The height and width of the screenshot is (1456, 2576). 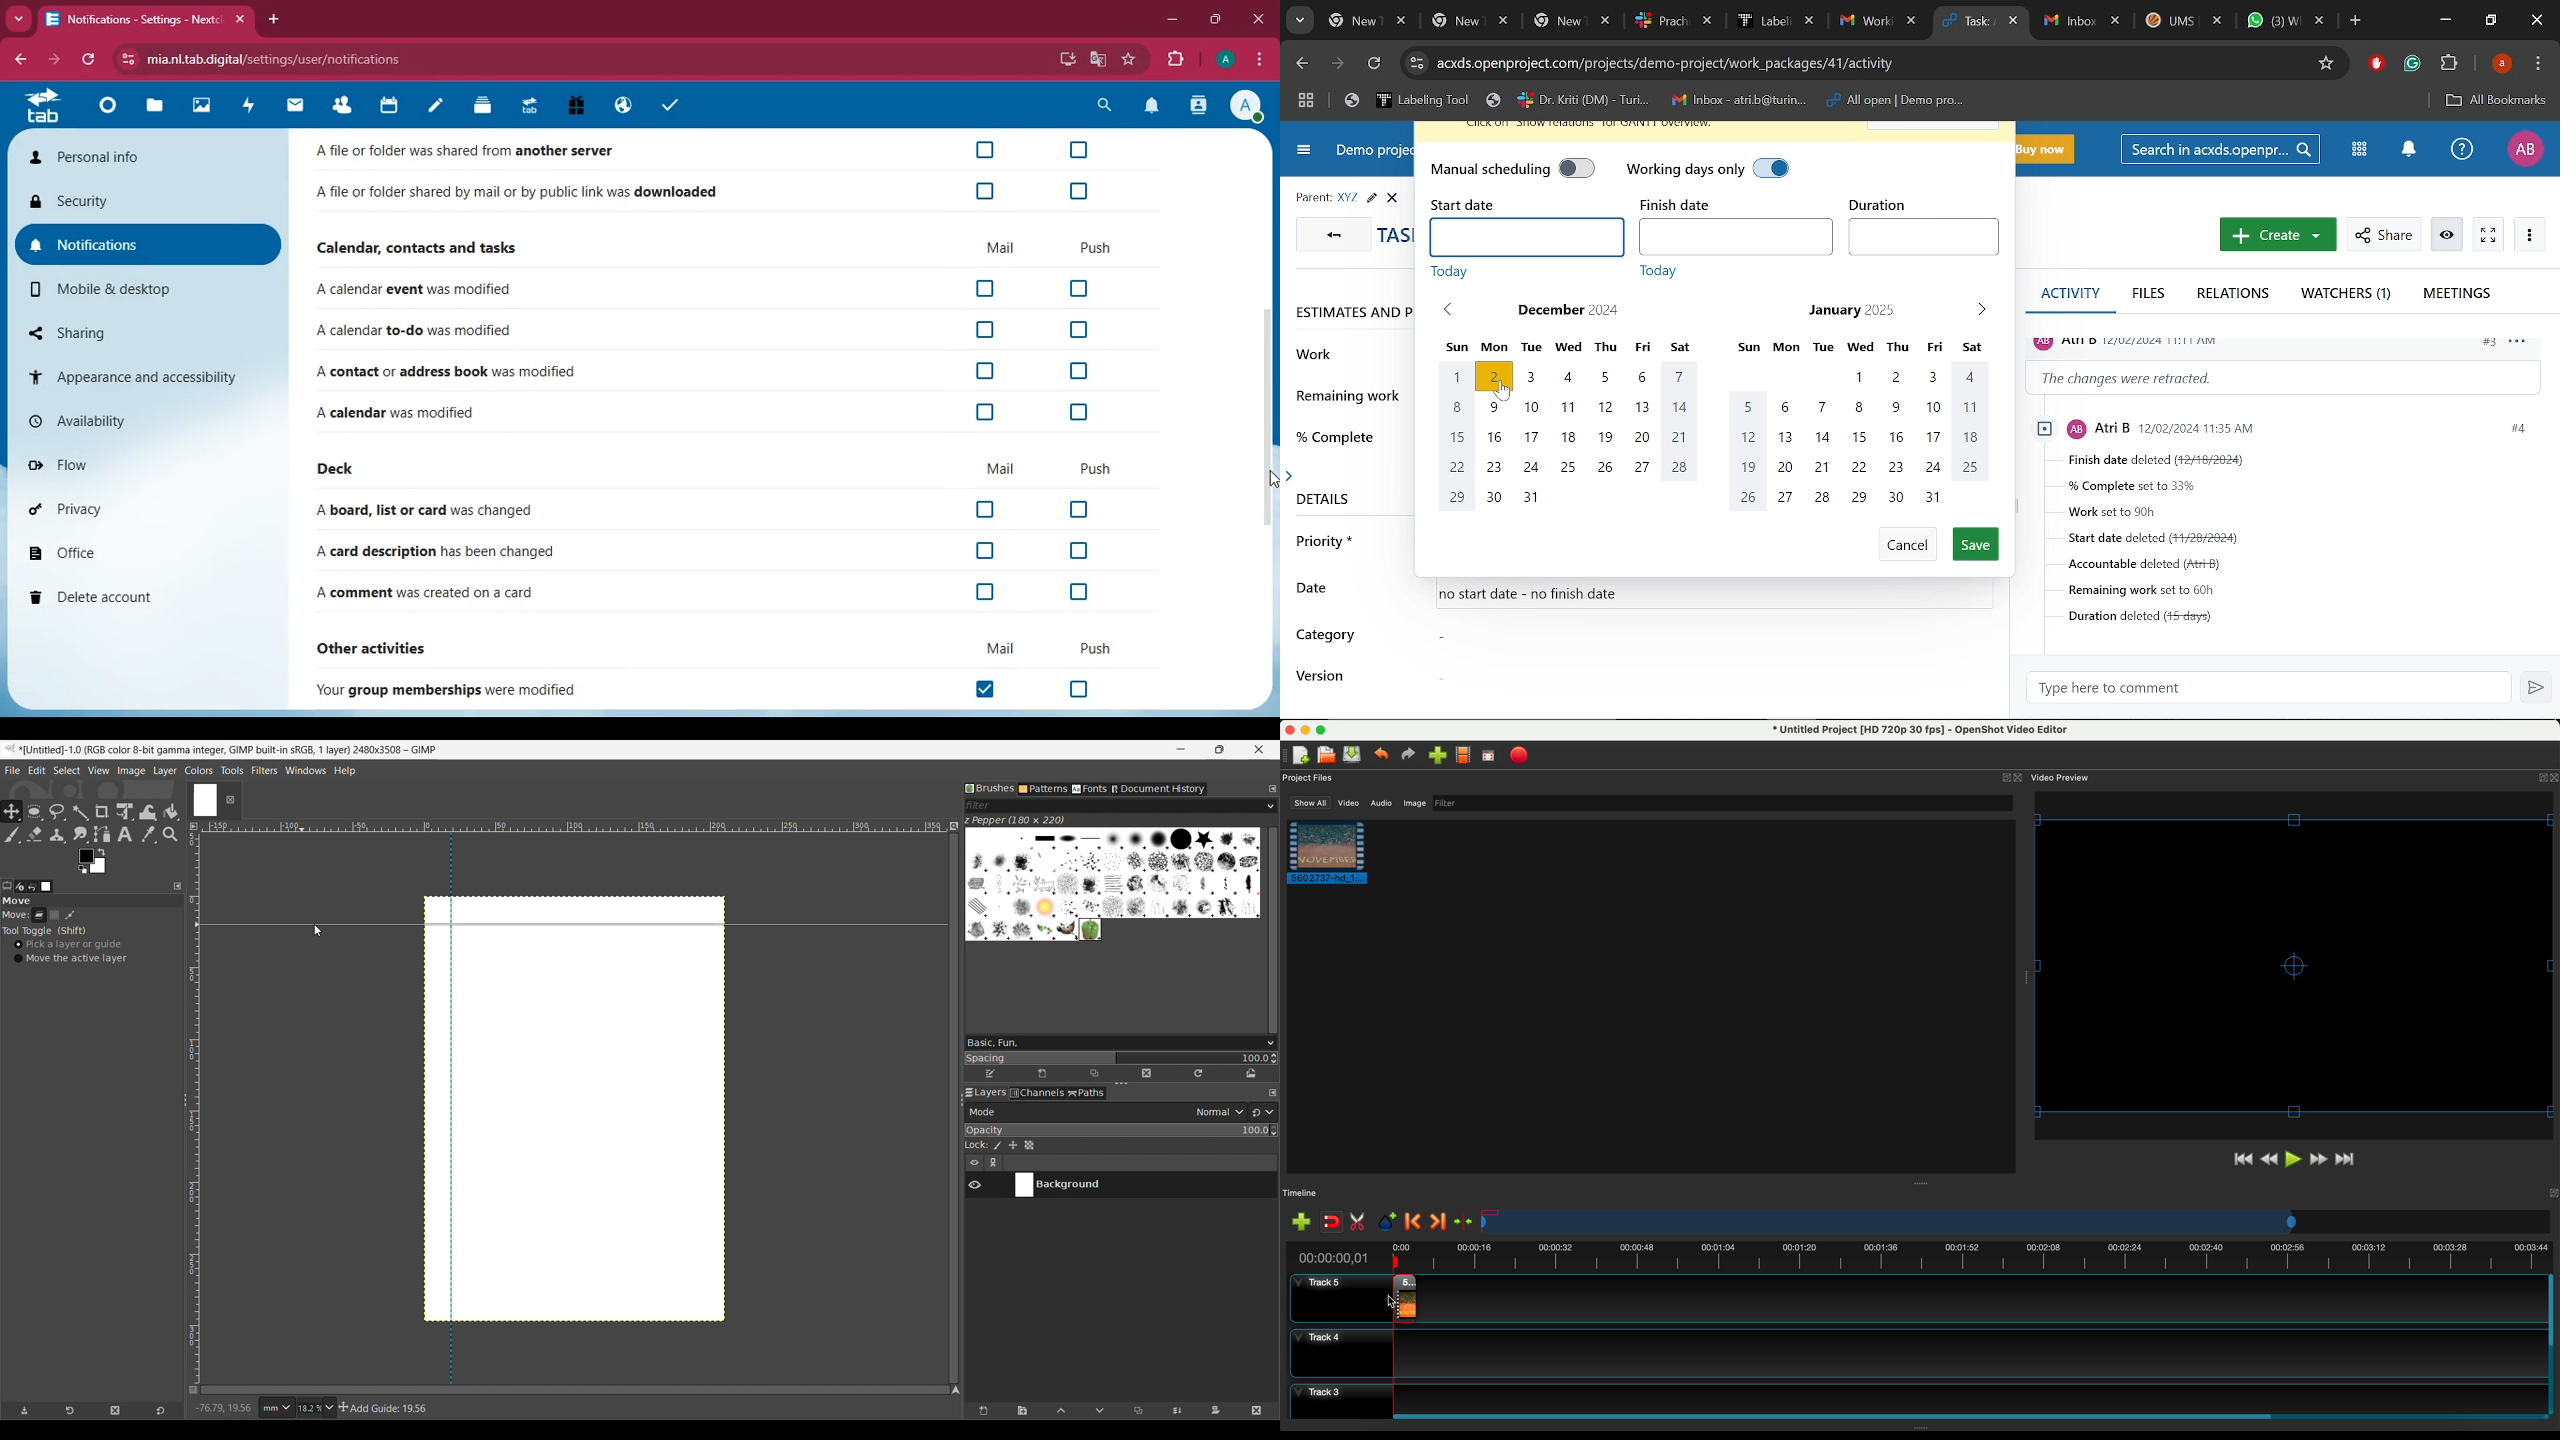 What do you see at coordinates (1269, 416) in the screenshot?
I see `vertical scrollbar` at bounding box center [1269, 416].